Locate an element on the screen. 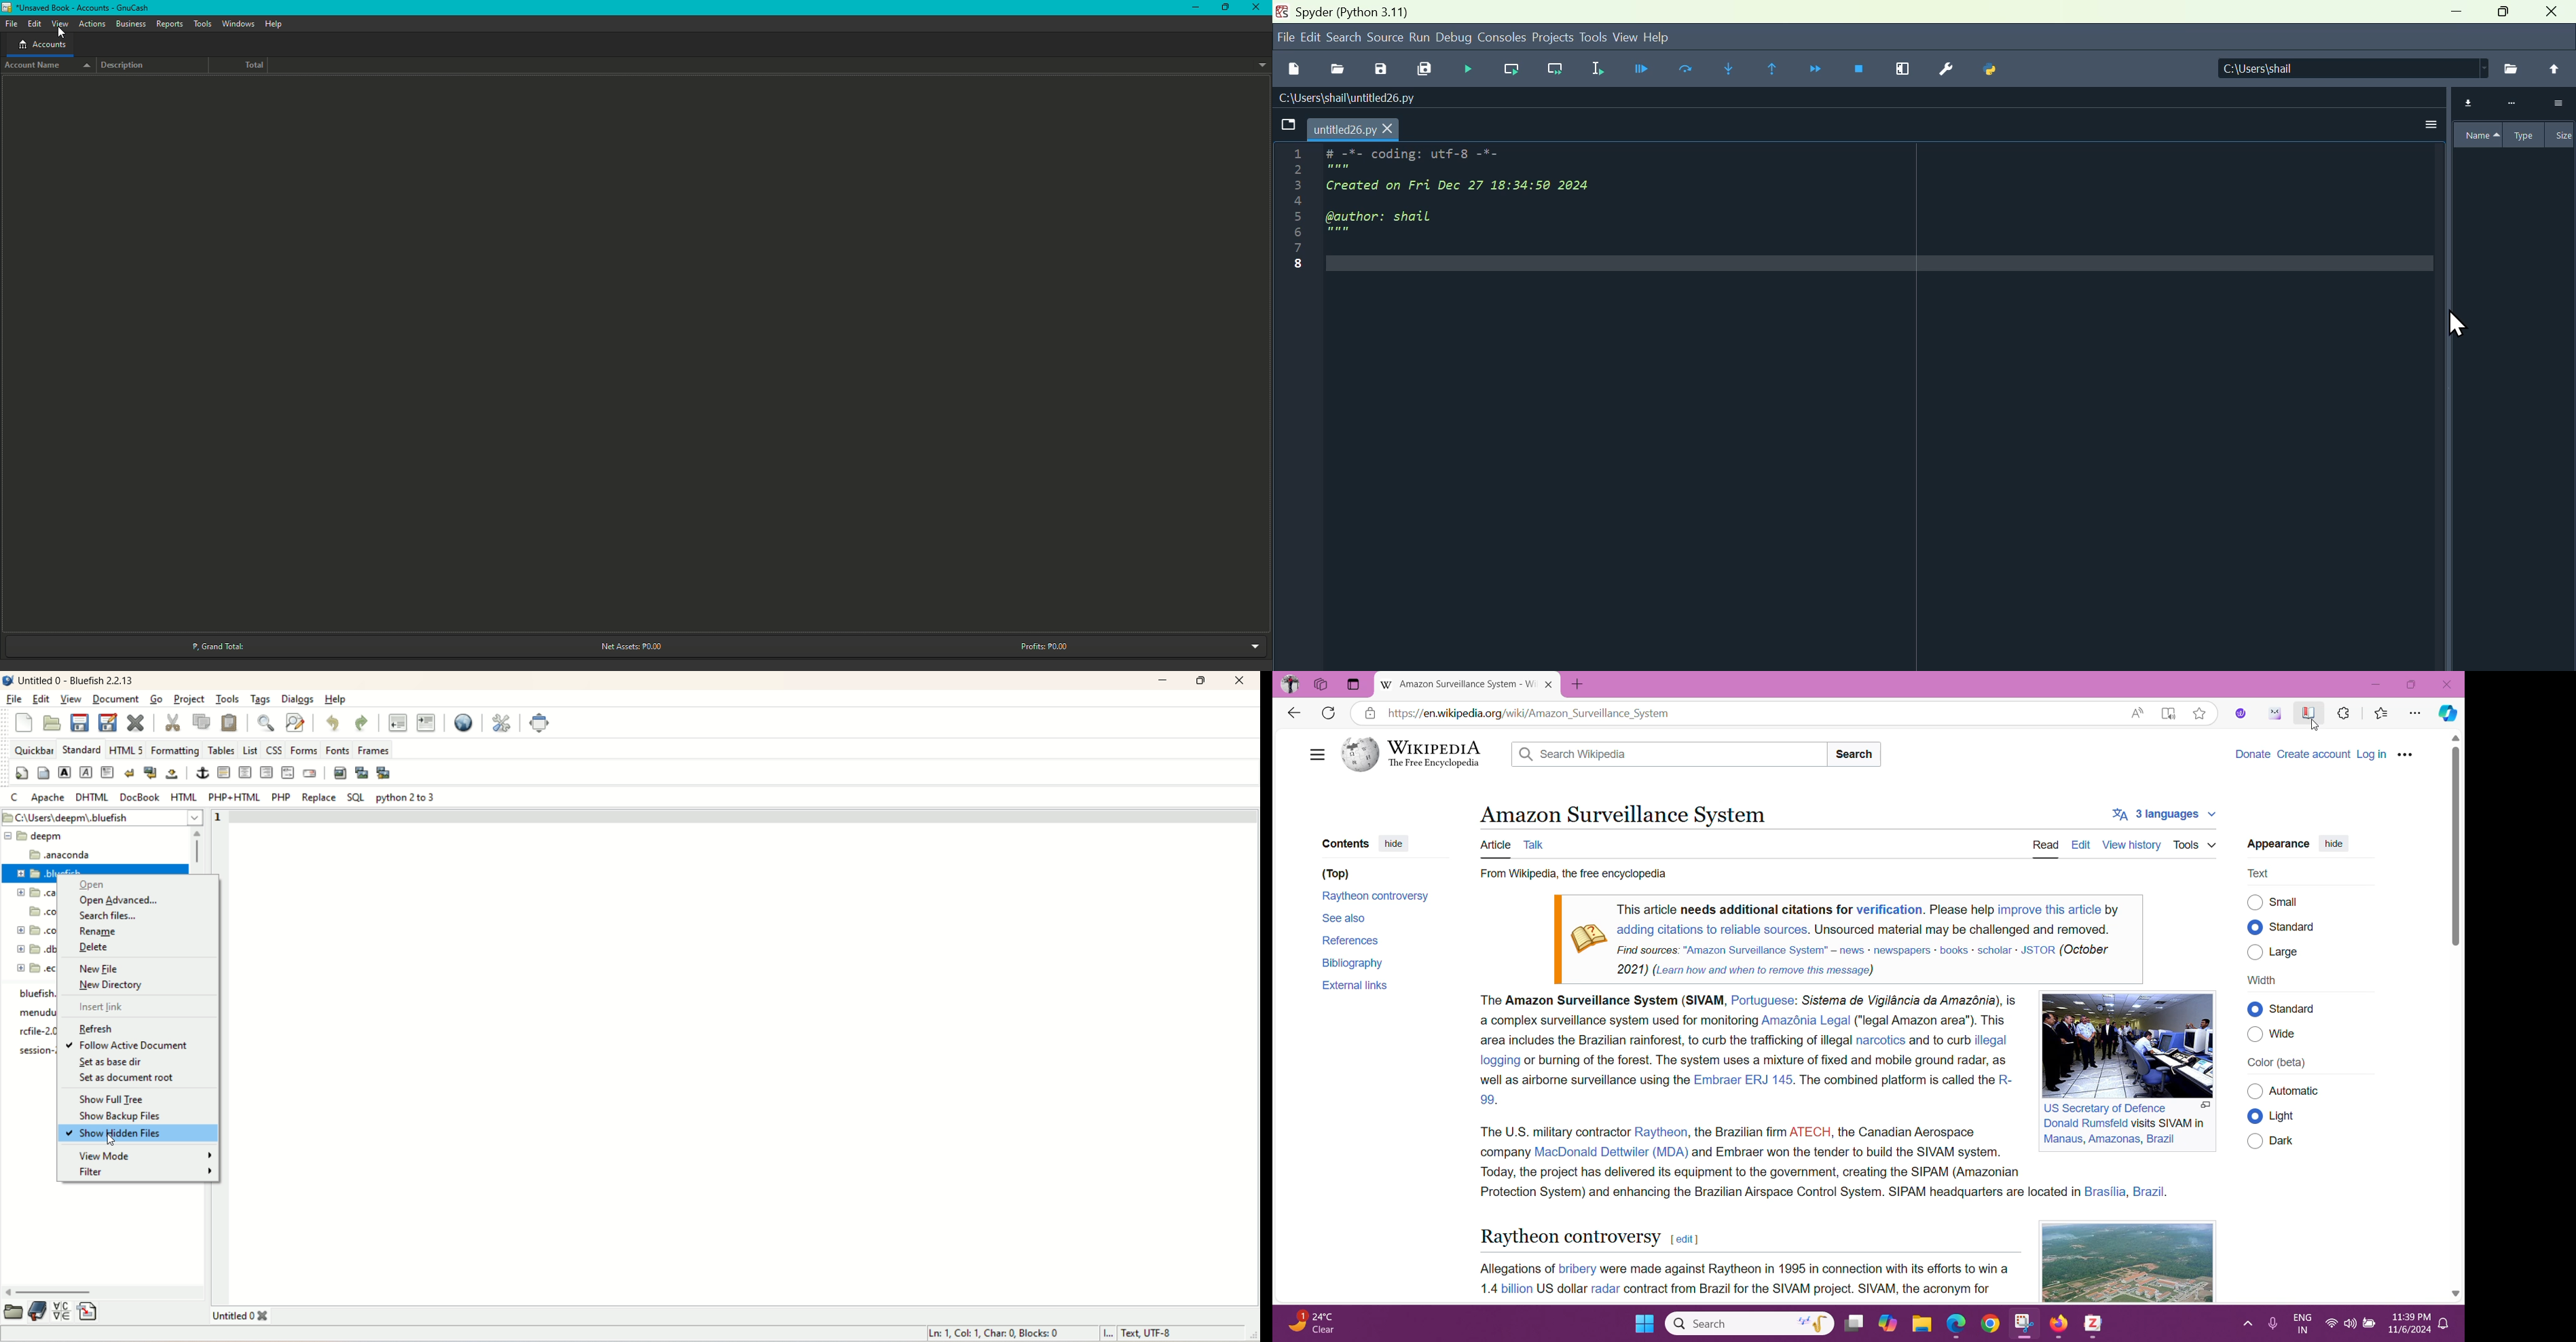 The height and width of the screenshot is (1344, 2576). References is located at coordinates (1349, 939).